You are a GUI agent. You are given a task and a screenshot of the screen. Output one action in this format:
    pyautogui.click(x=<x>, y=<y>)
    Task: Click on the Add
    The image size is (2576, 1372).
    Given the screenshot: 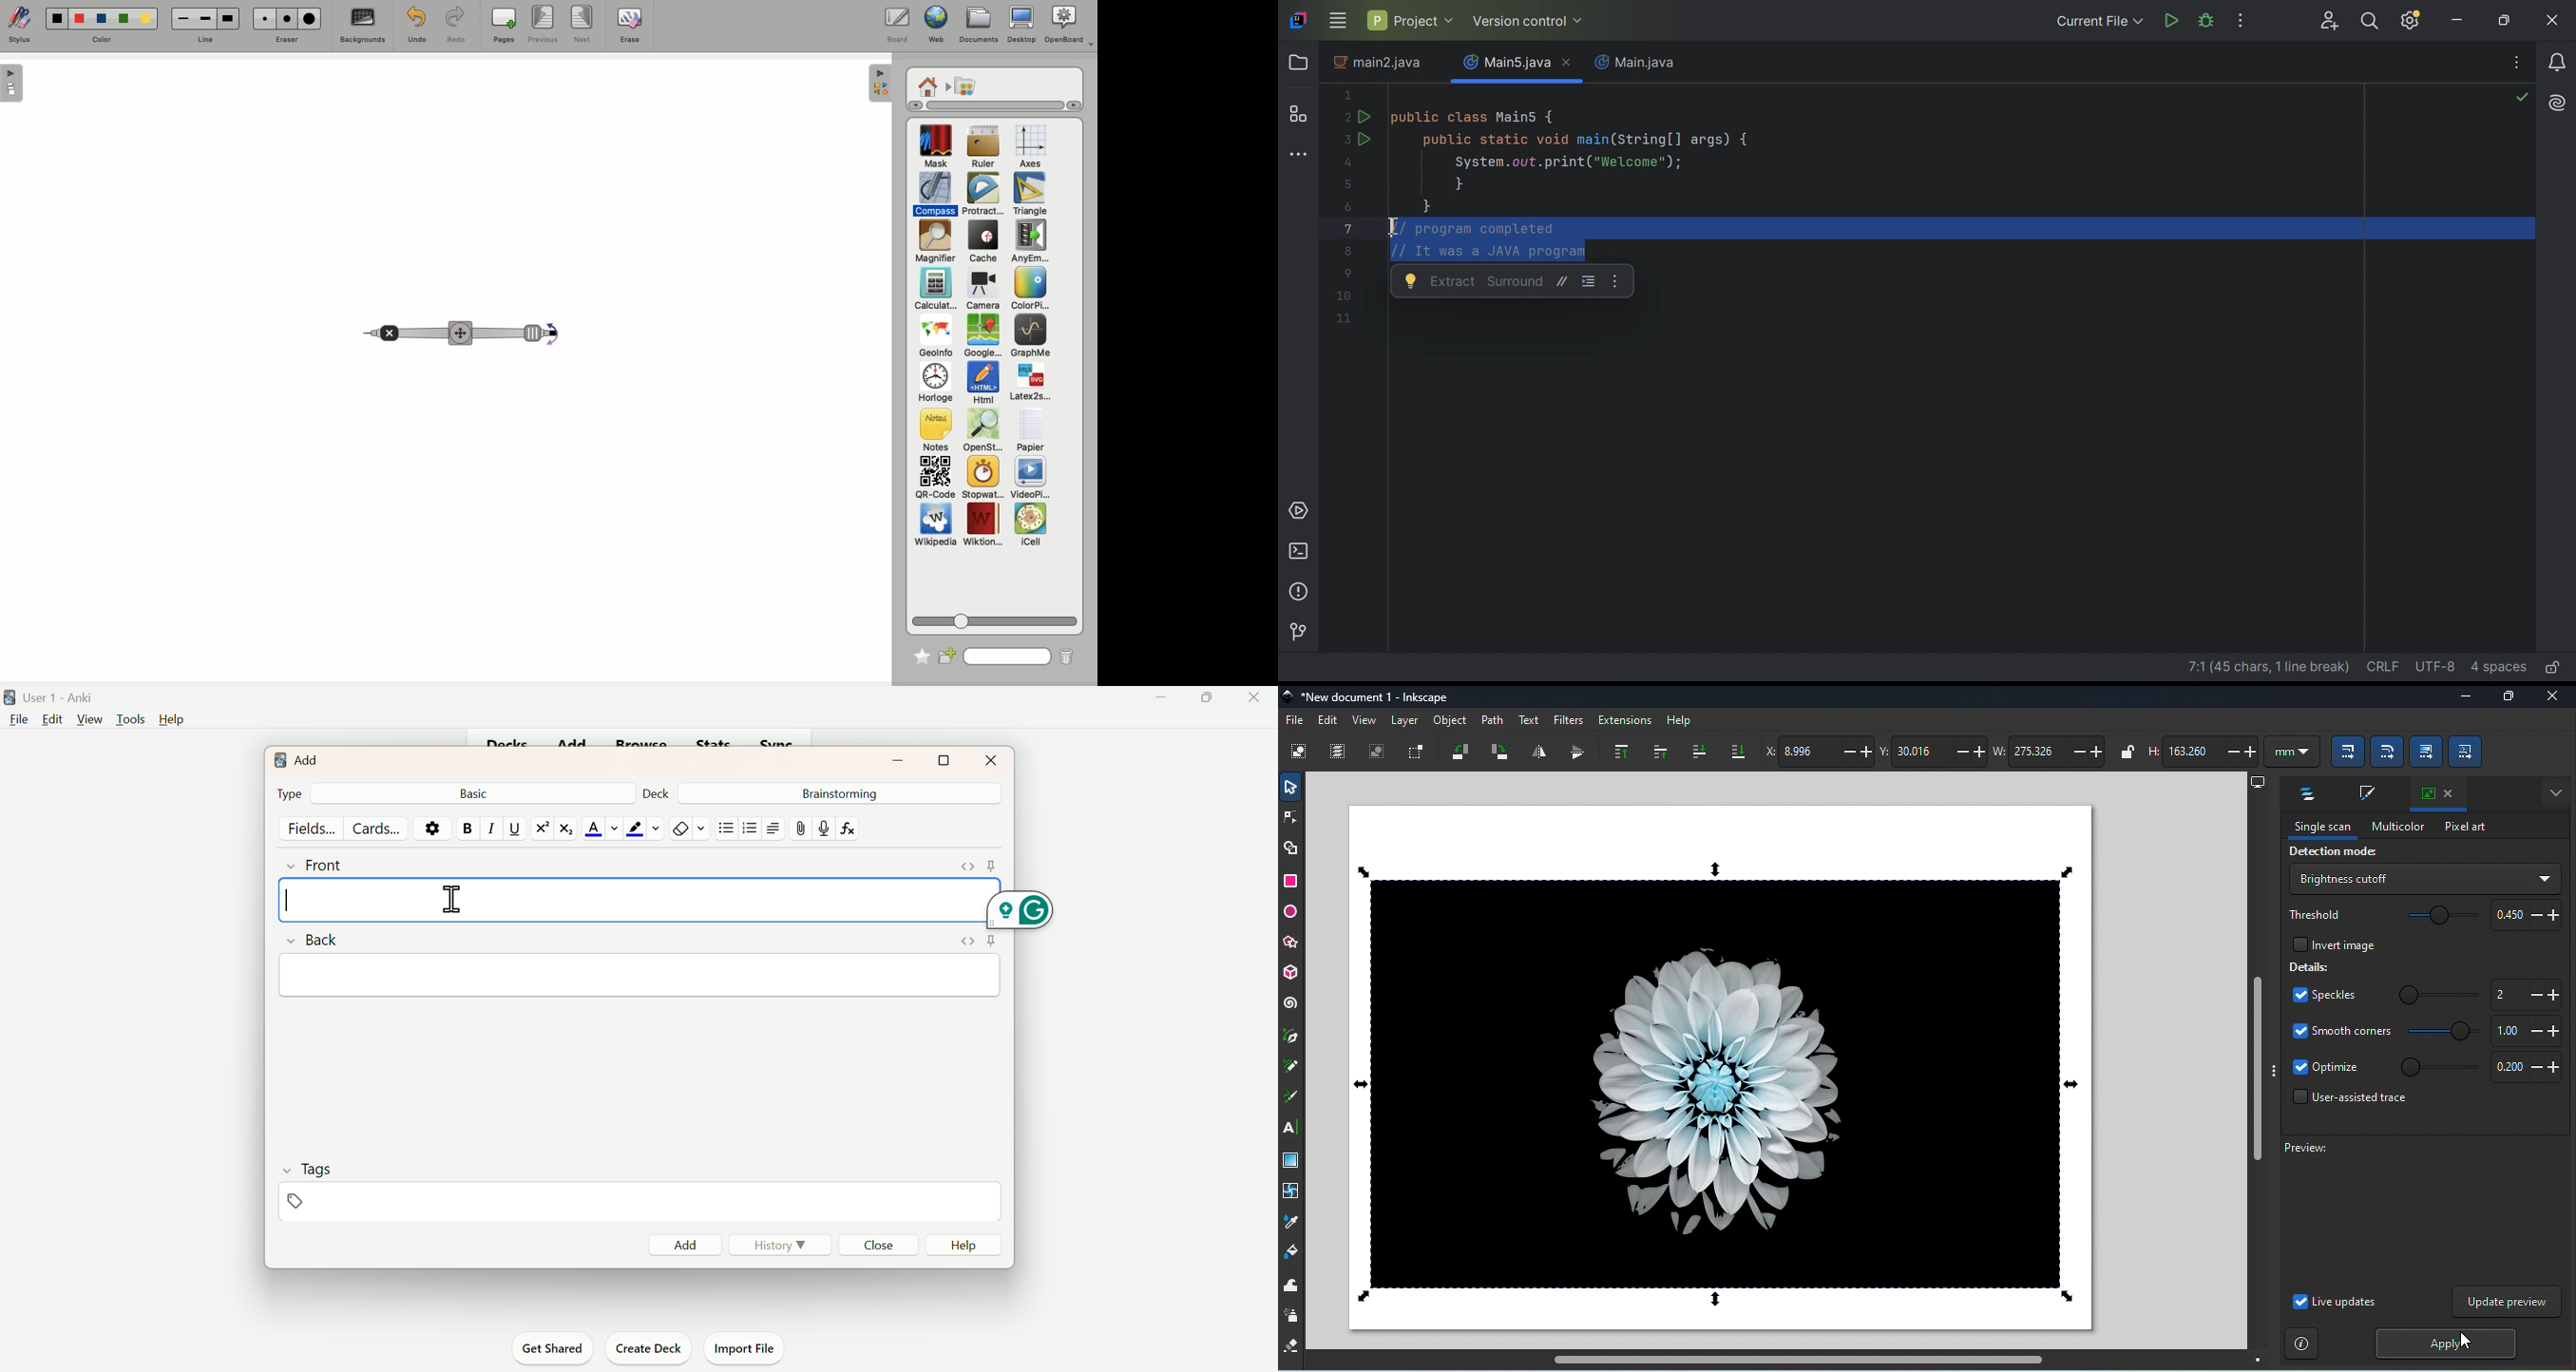 What is the action you would take?
    pyautogui.click(x=298, y=759)
    